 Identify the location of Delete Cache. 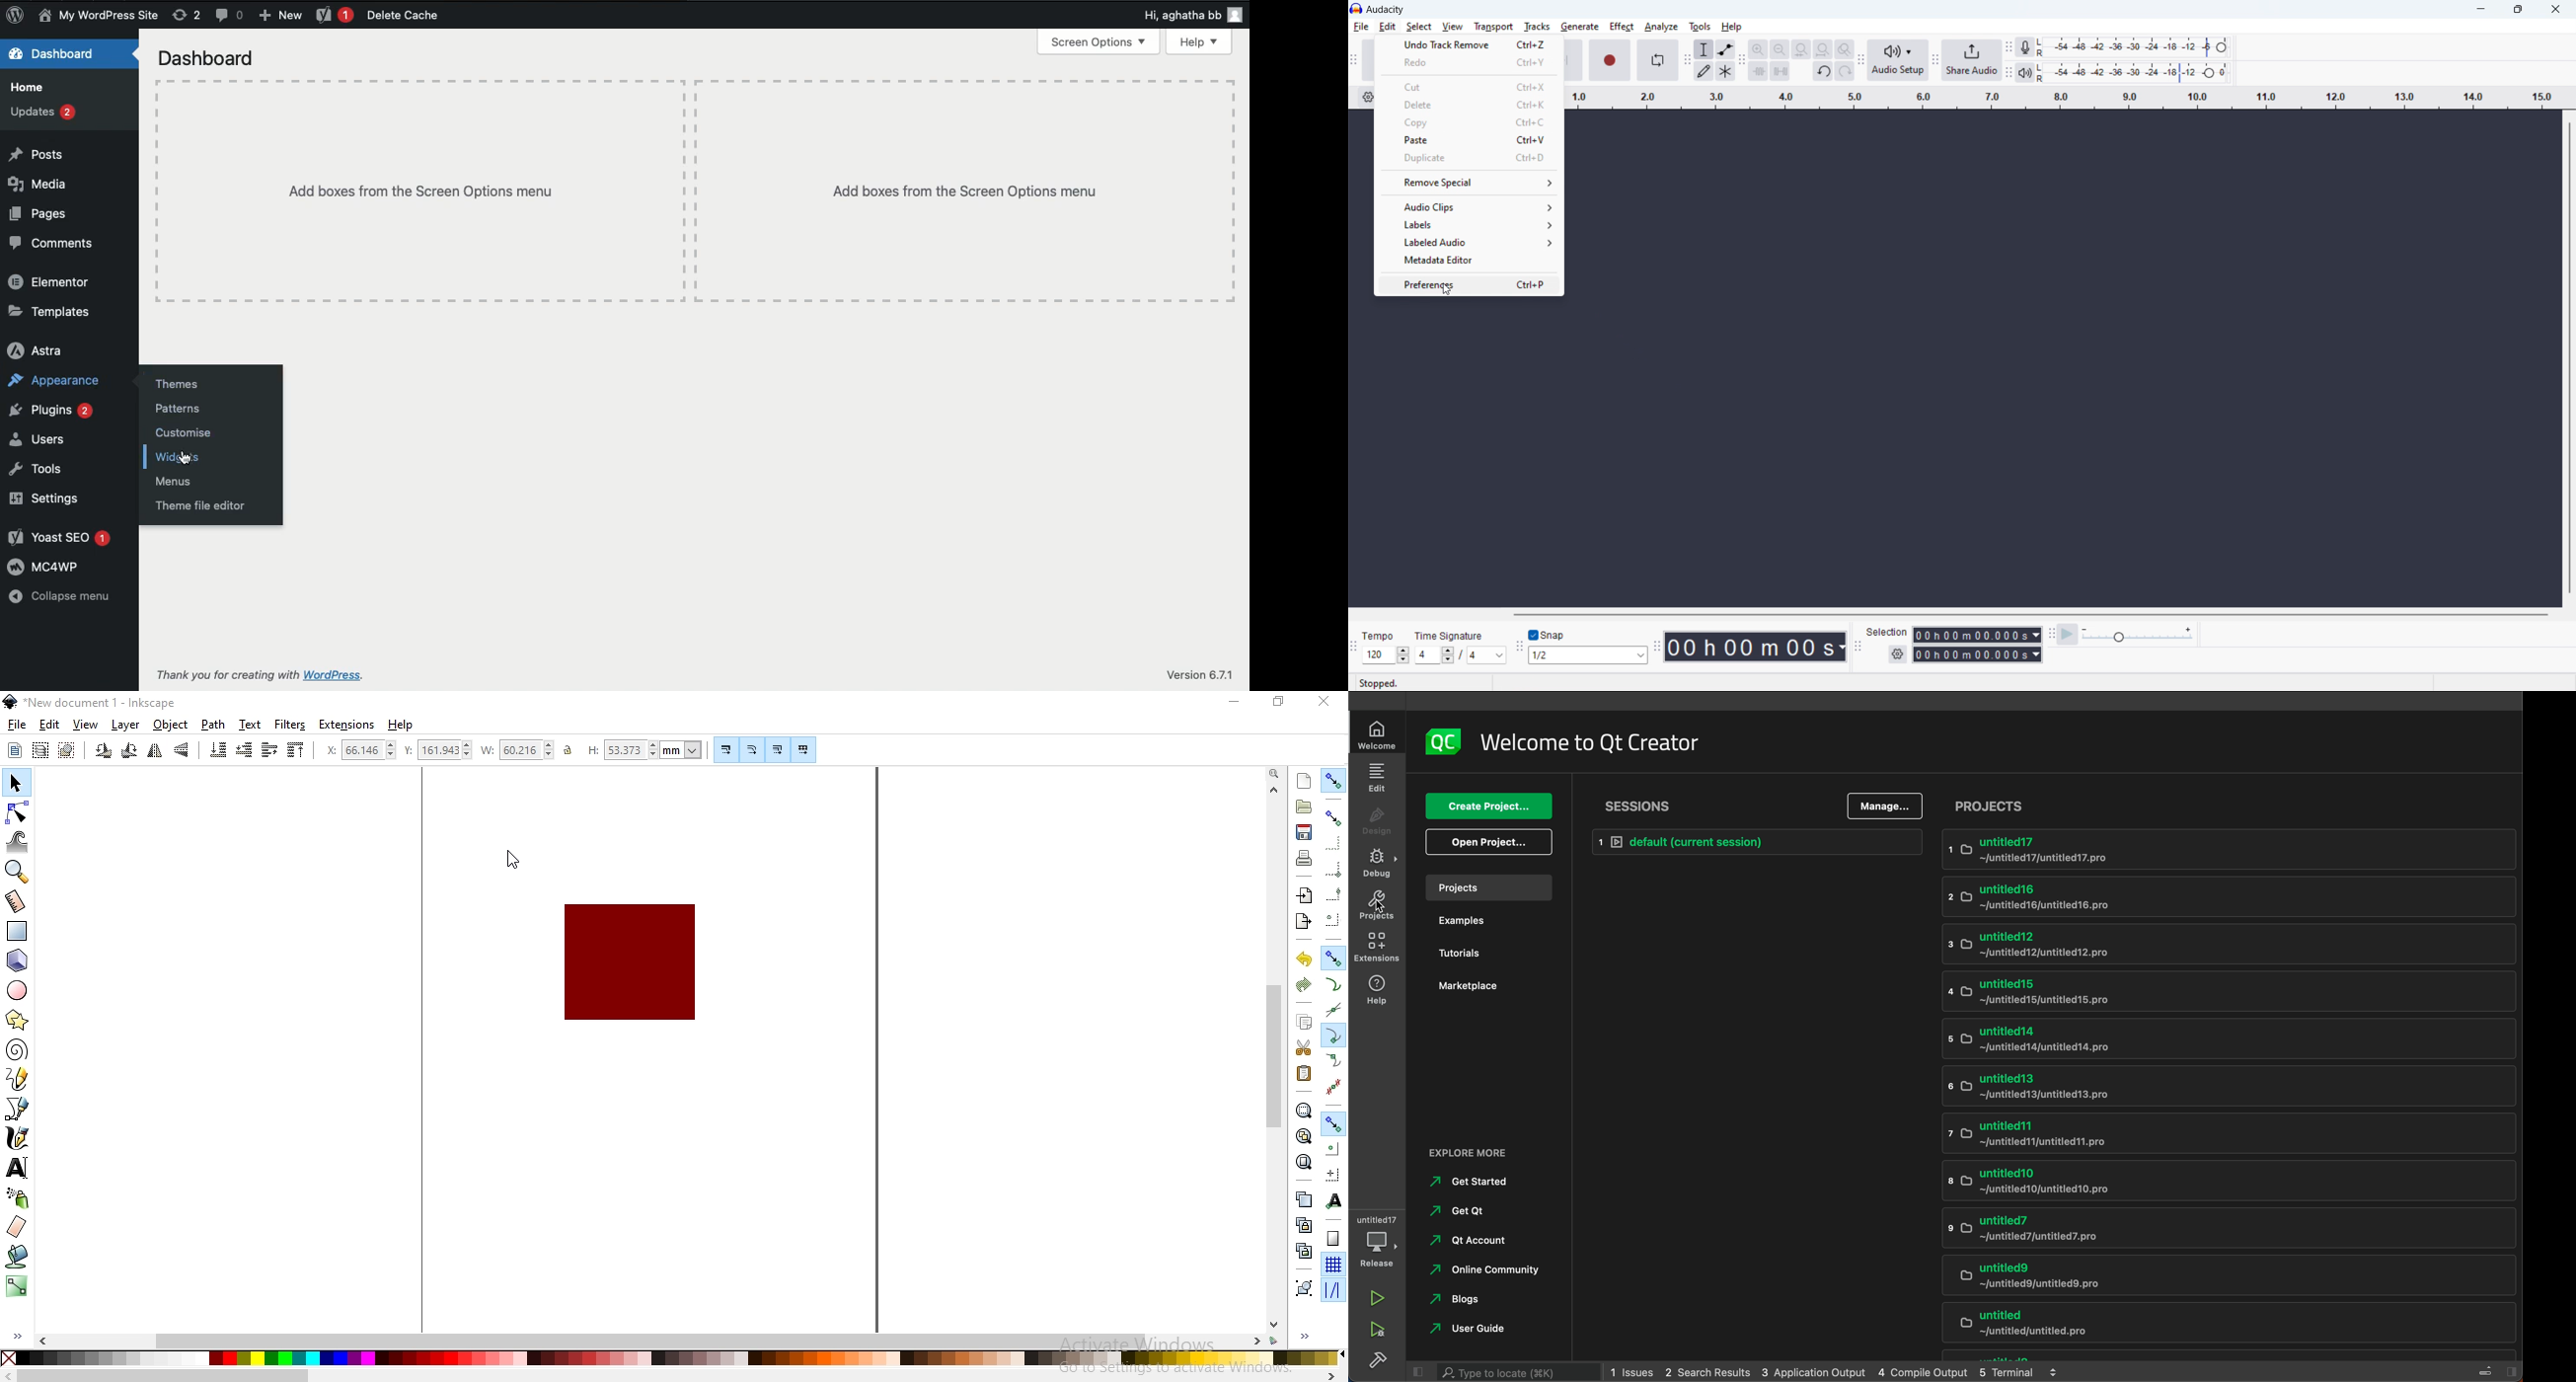
(383, 16).